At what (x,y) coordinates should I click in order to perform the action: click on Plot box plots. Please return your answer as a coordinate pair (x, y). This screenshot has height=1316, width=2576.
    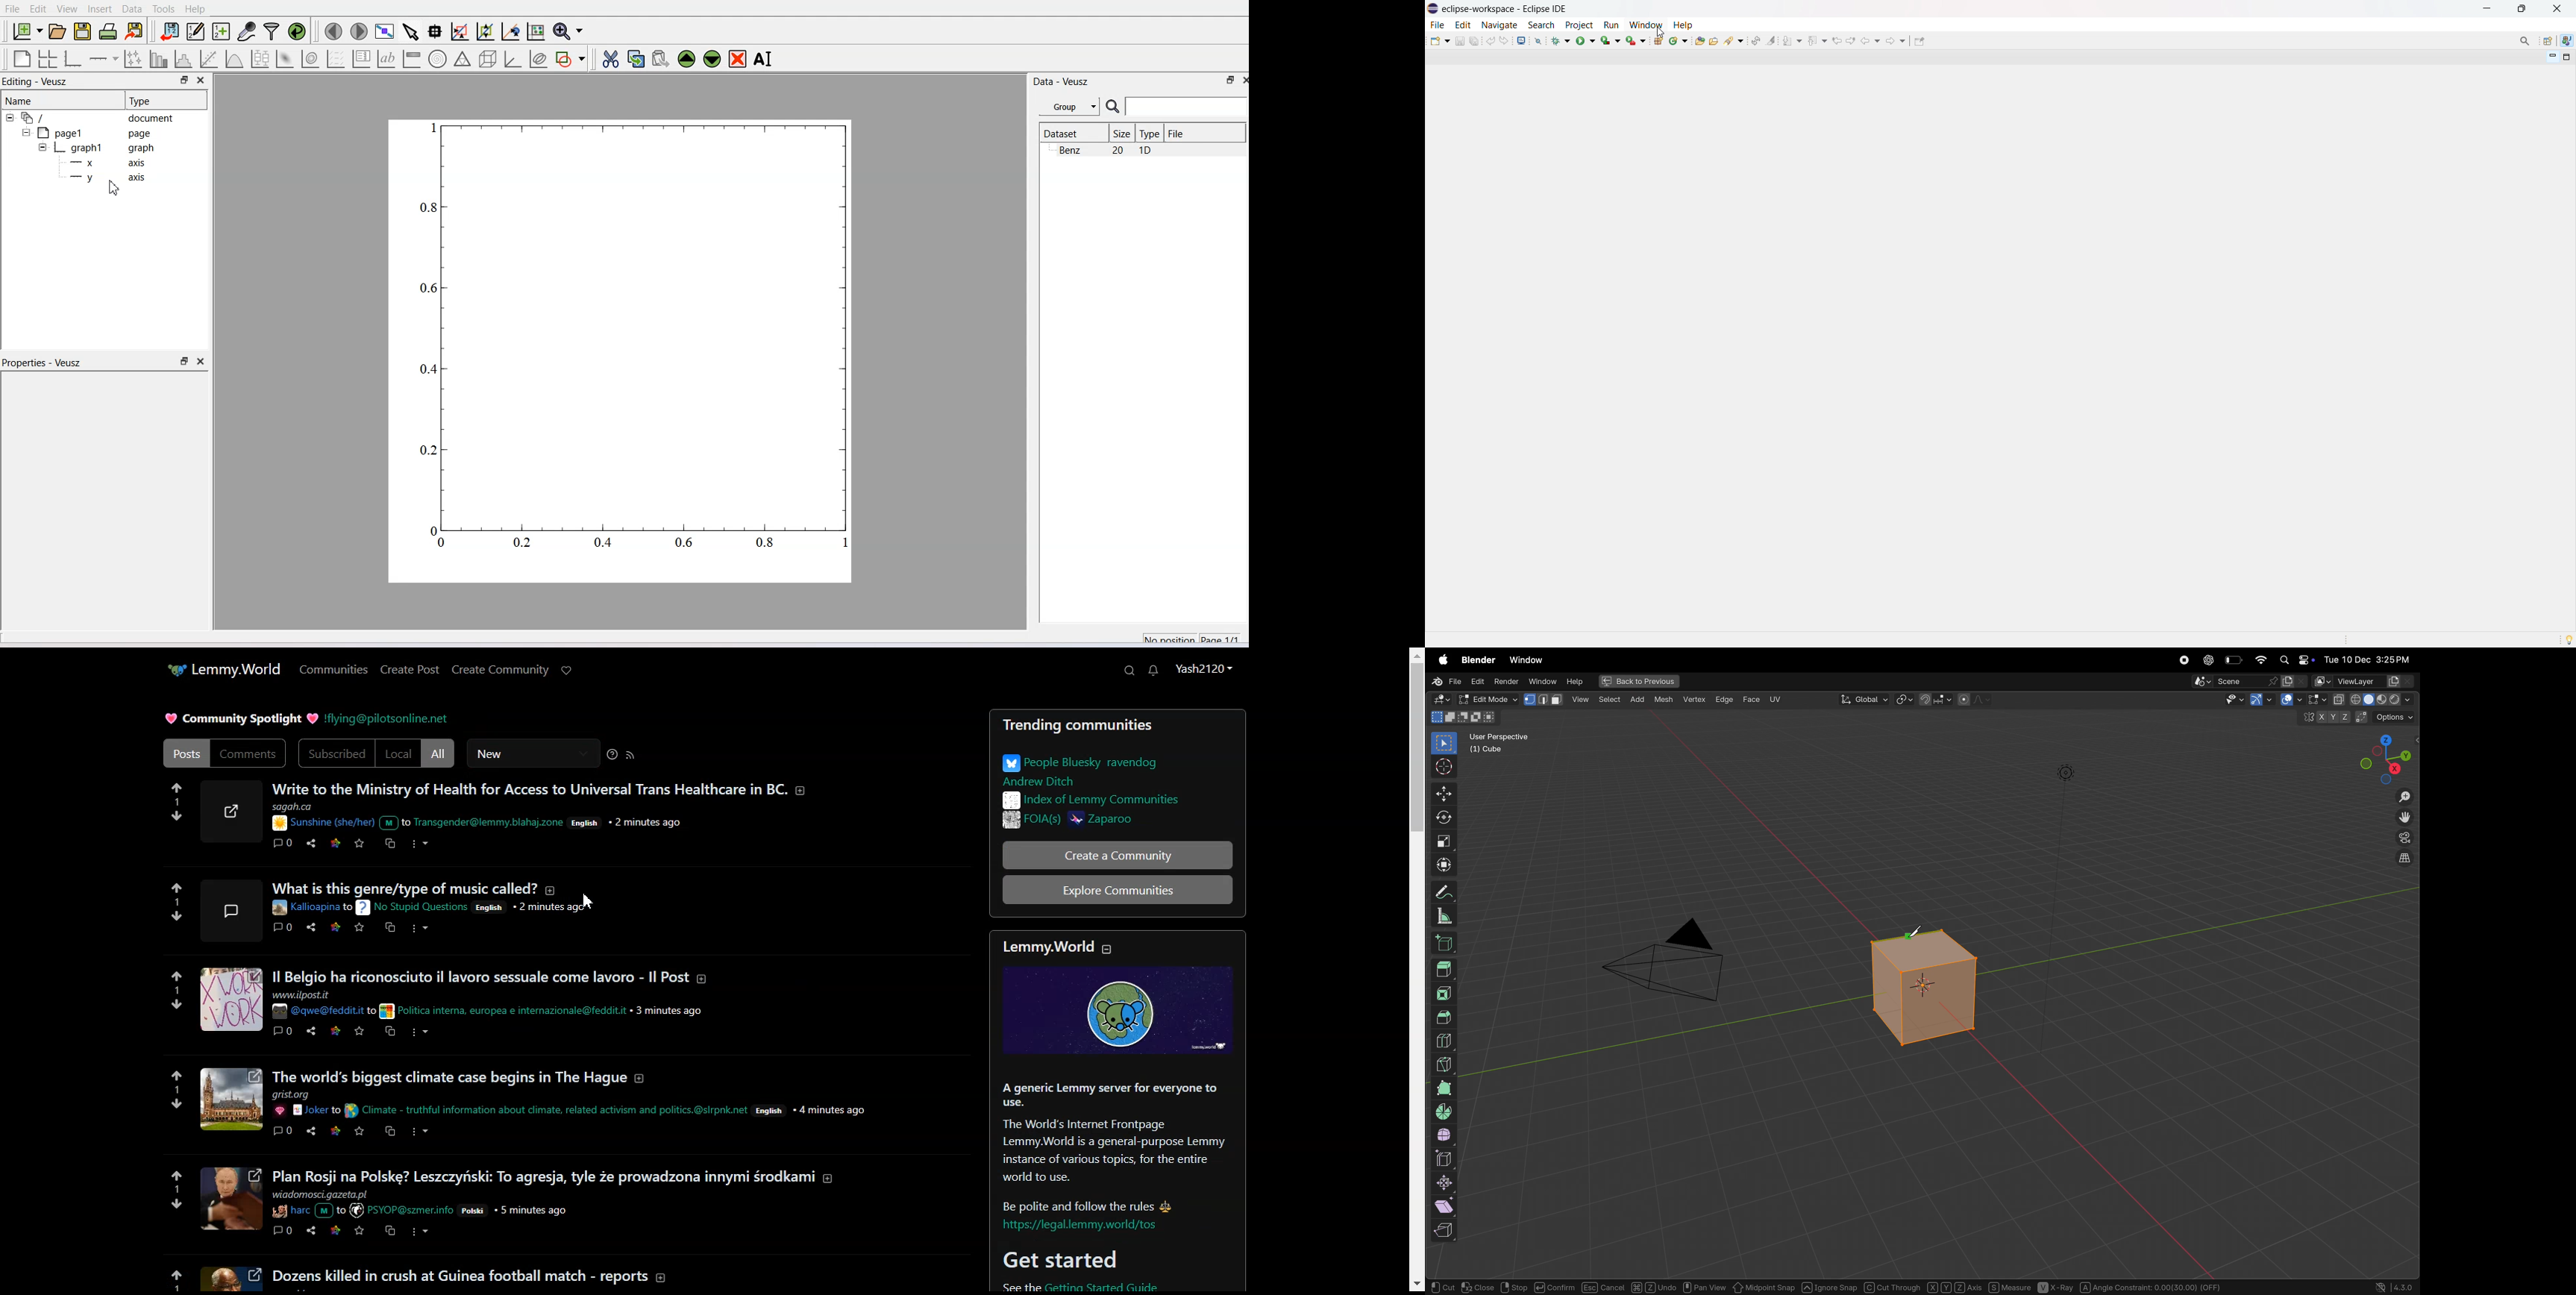
    Looking at the image, I should click on (260, 58).